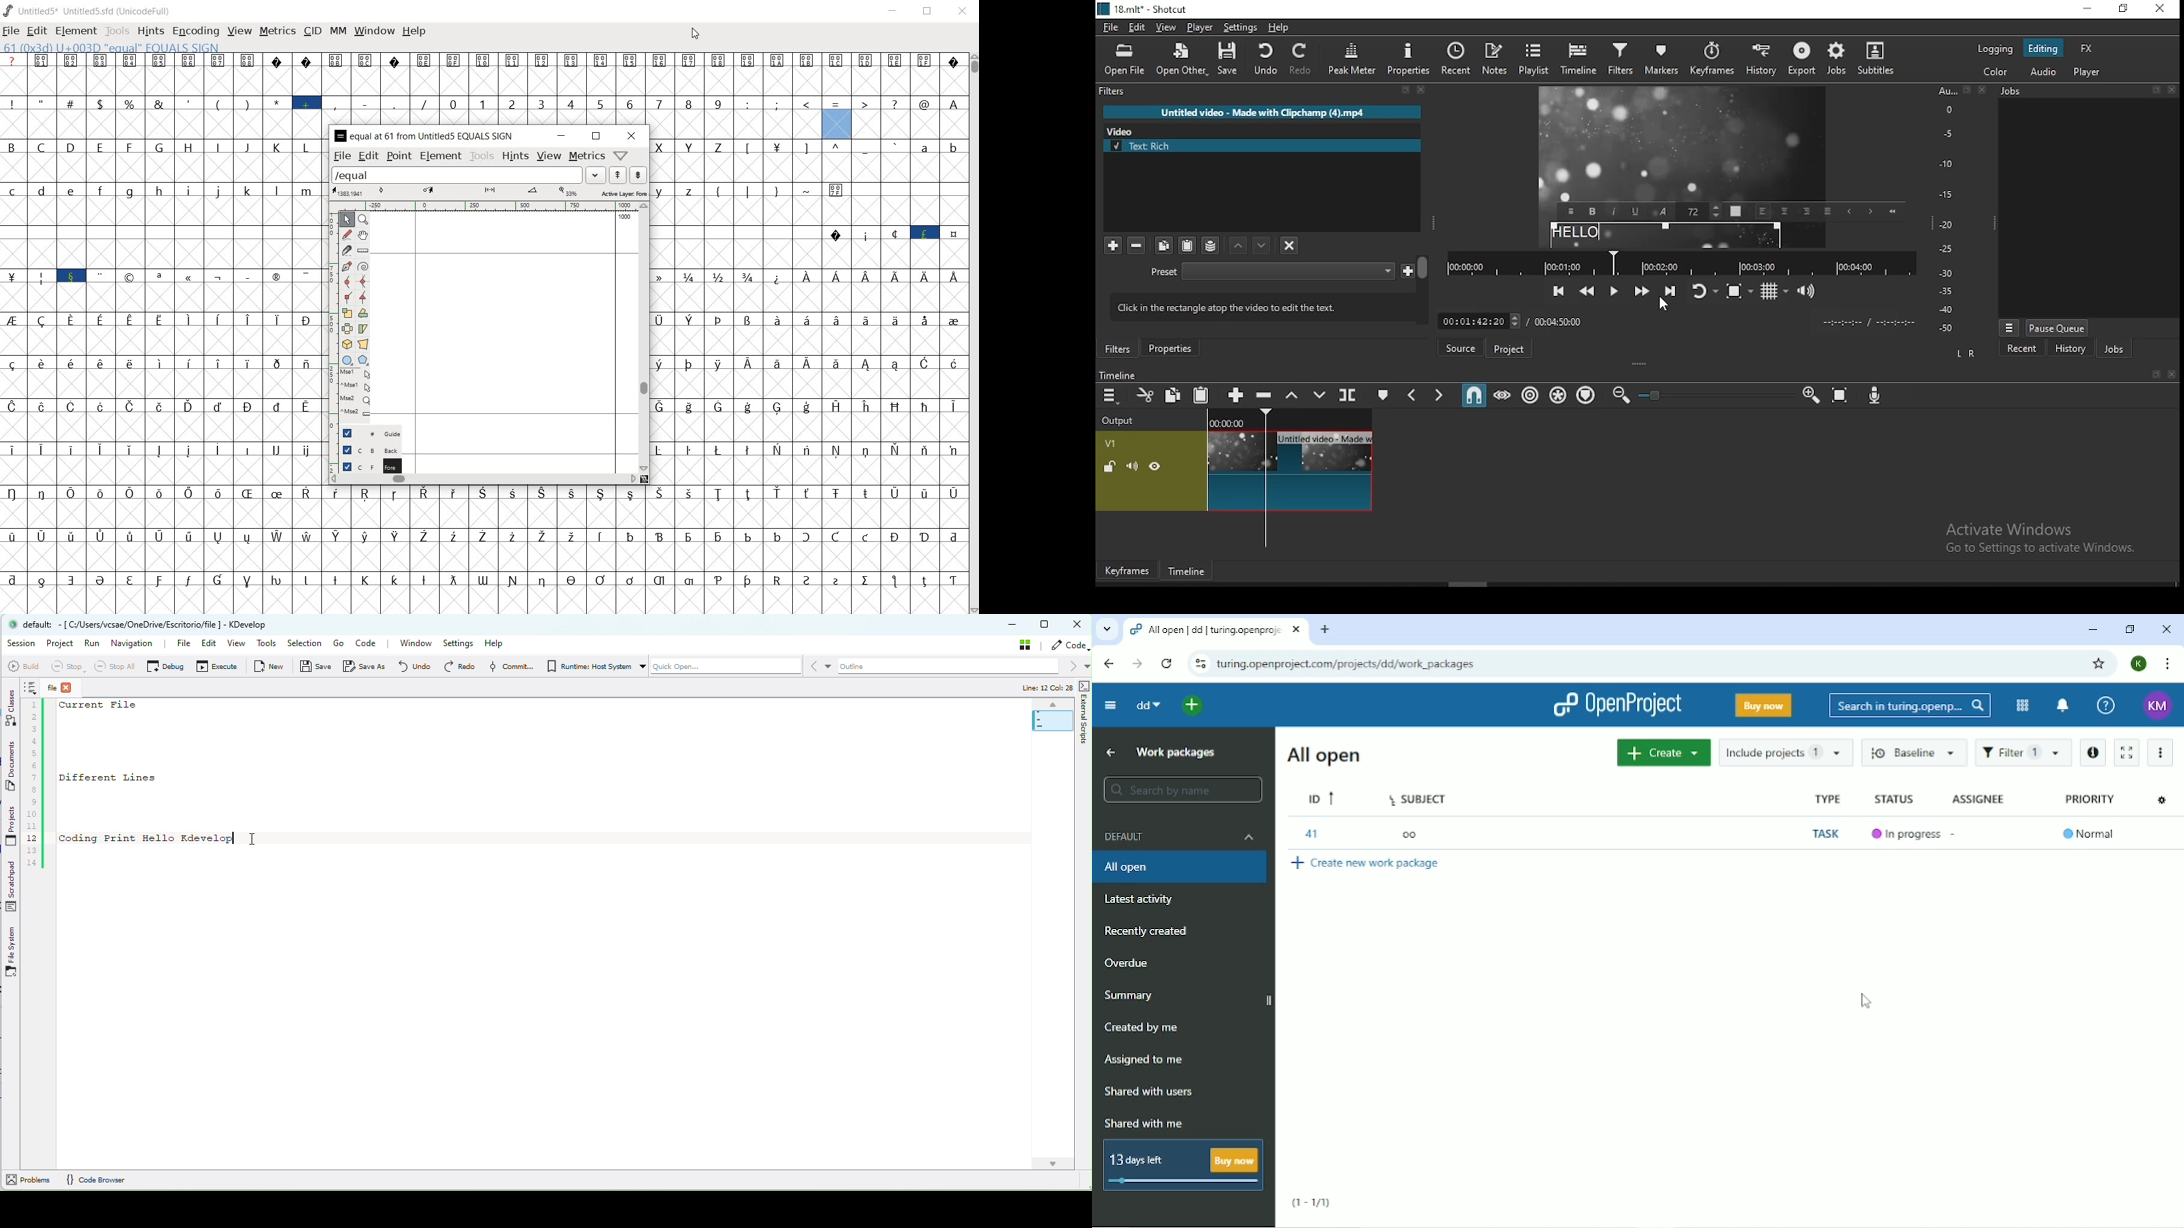  What do you see at coordinates (1288, 244) in the screenshot?
I see `deselect filters` at bounding box center [1288, 244].